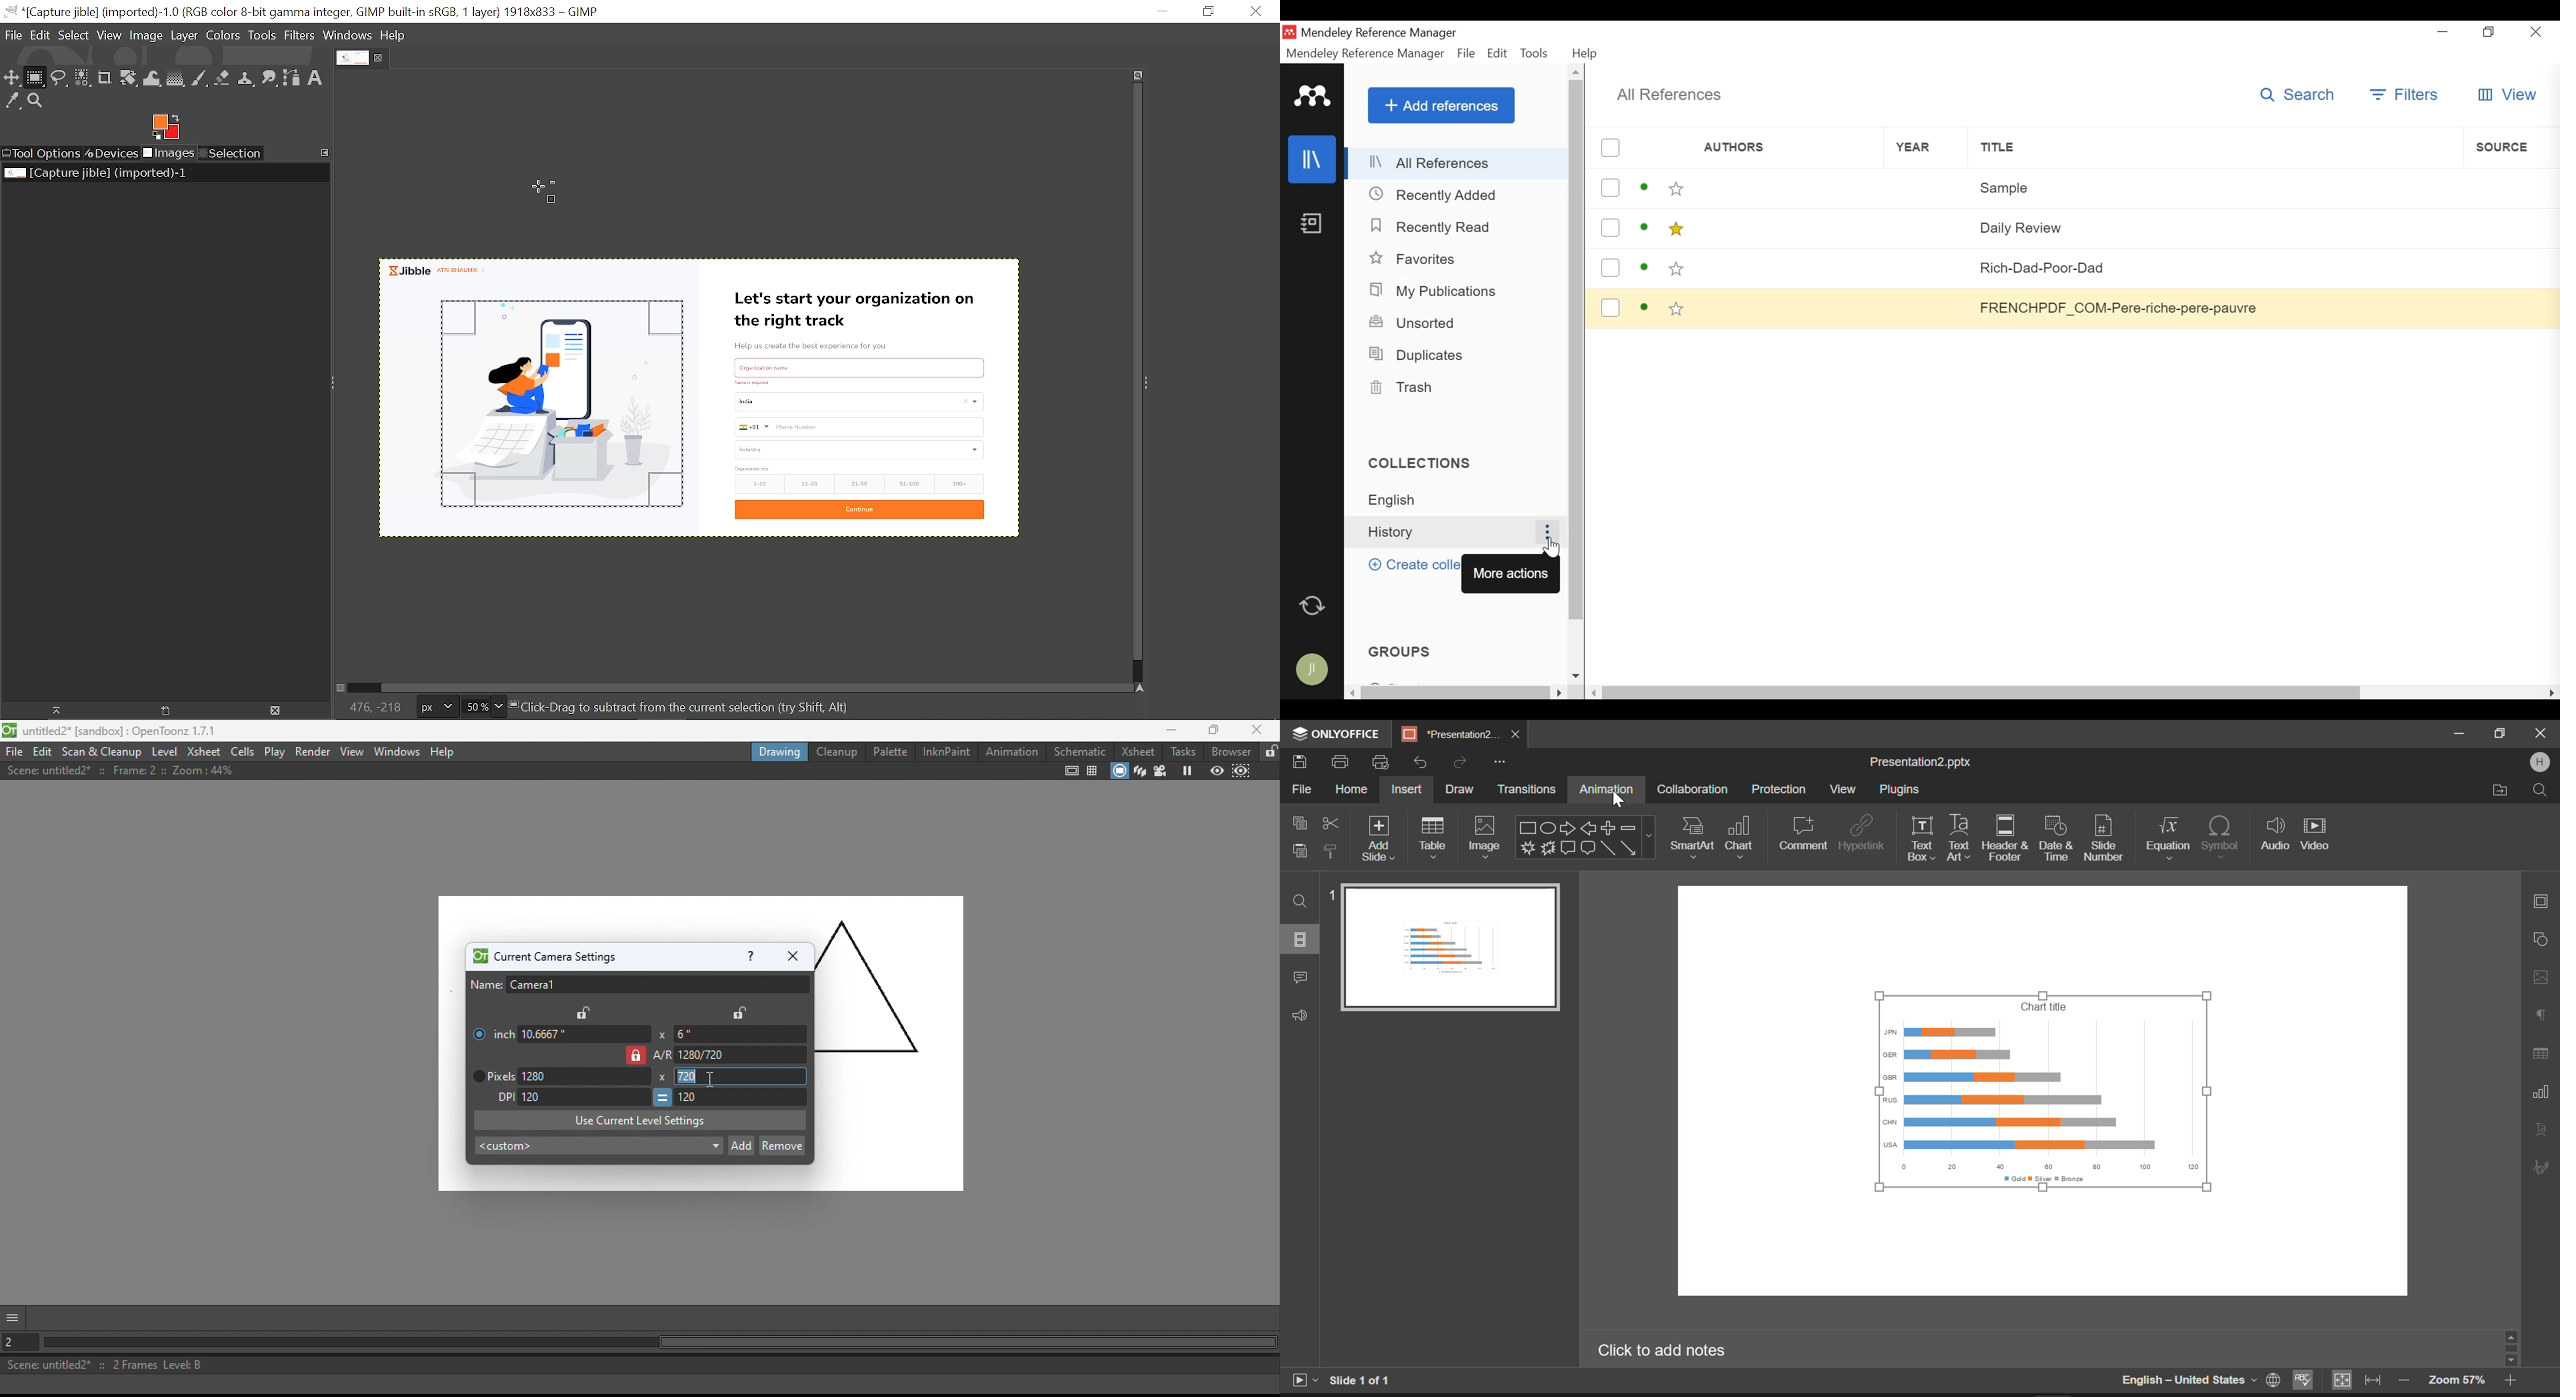 Image resolution: width=2576 pixels, height=1400 pixels. Describe the element at coordinates (1615, 795) in the screenshot. I see `Cursor on Animation` at that location.